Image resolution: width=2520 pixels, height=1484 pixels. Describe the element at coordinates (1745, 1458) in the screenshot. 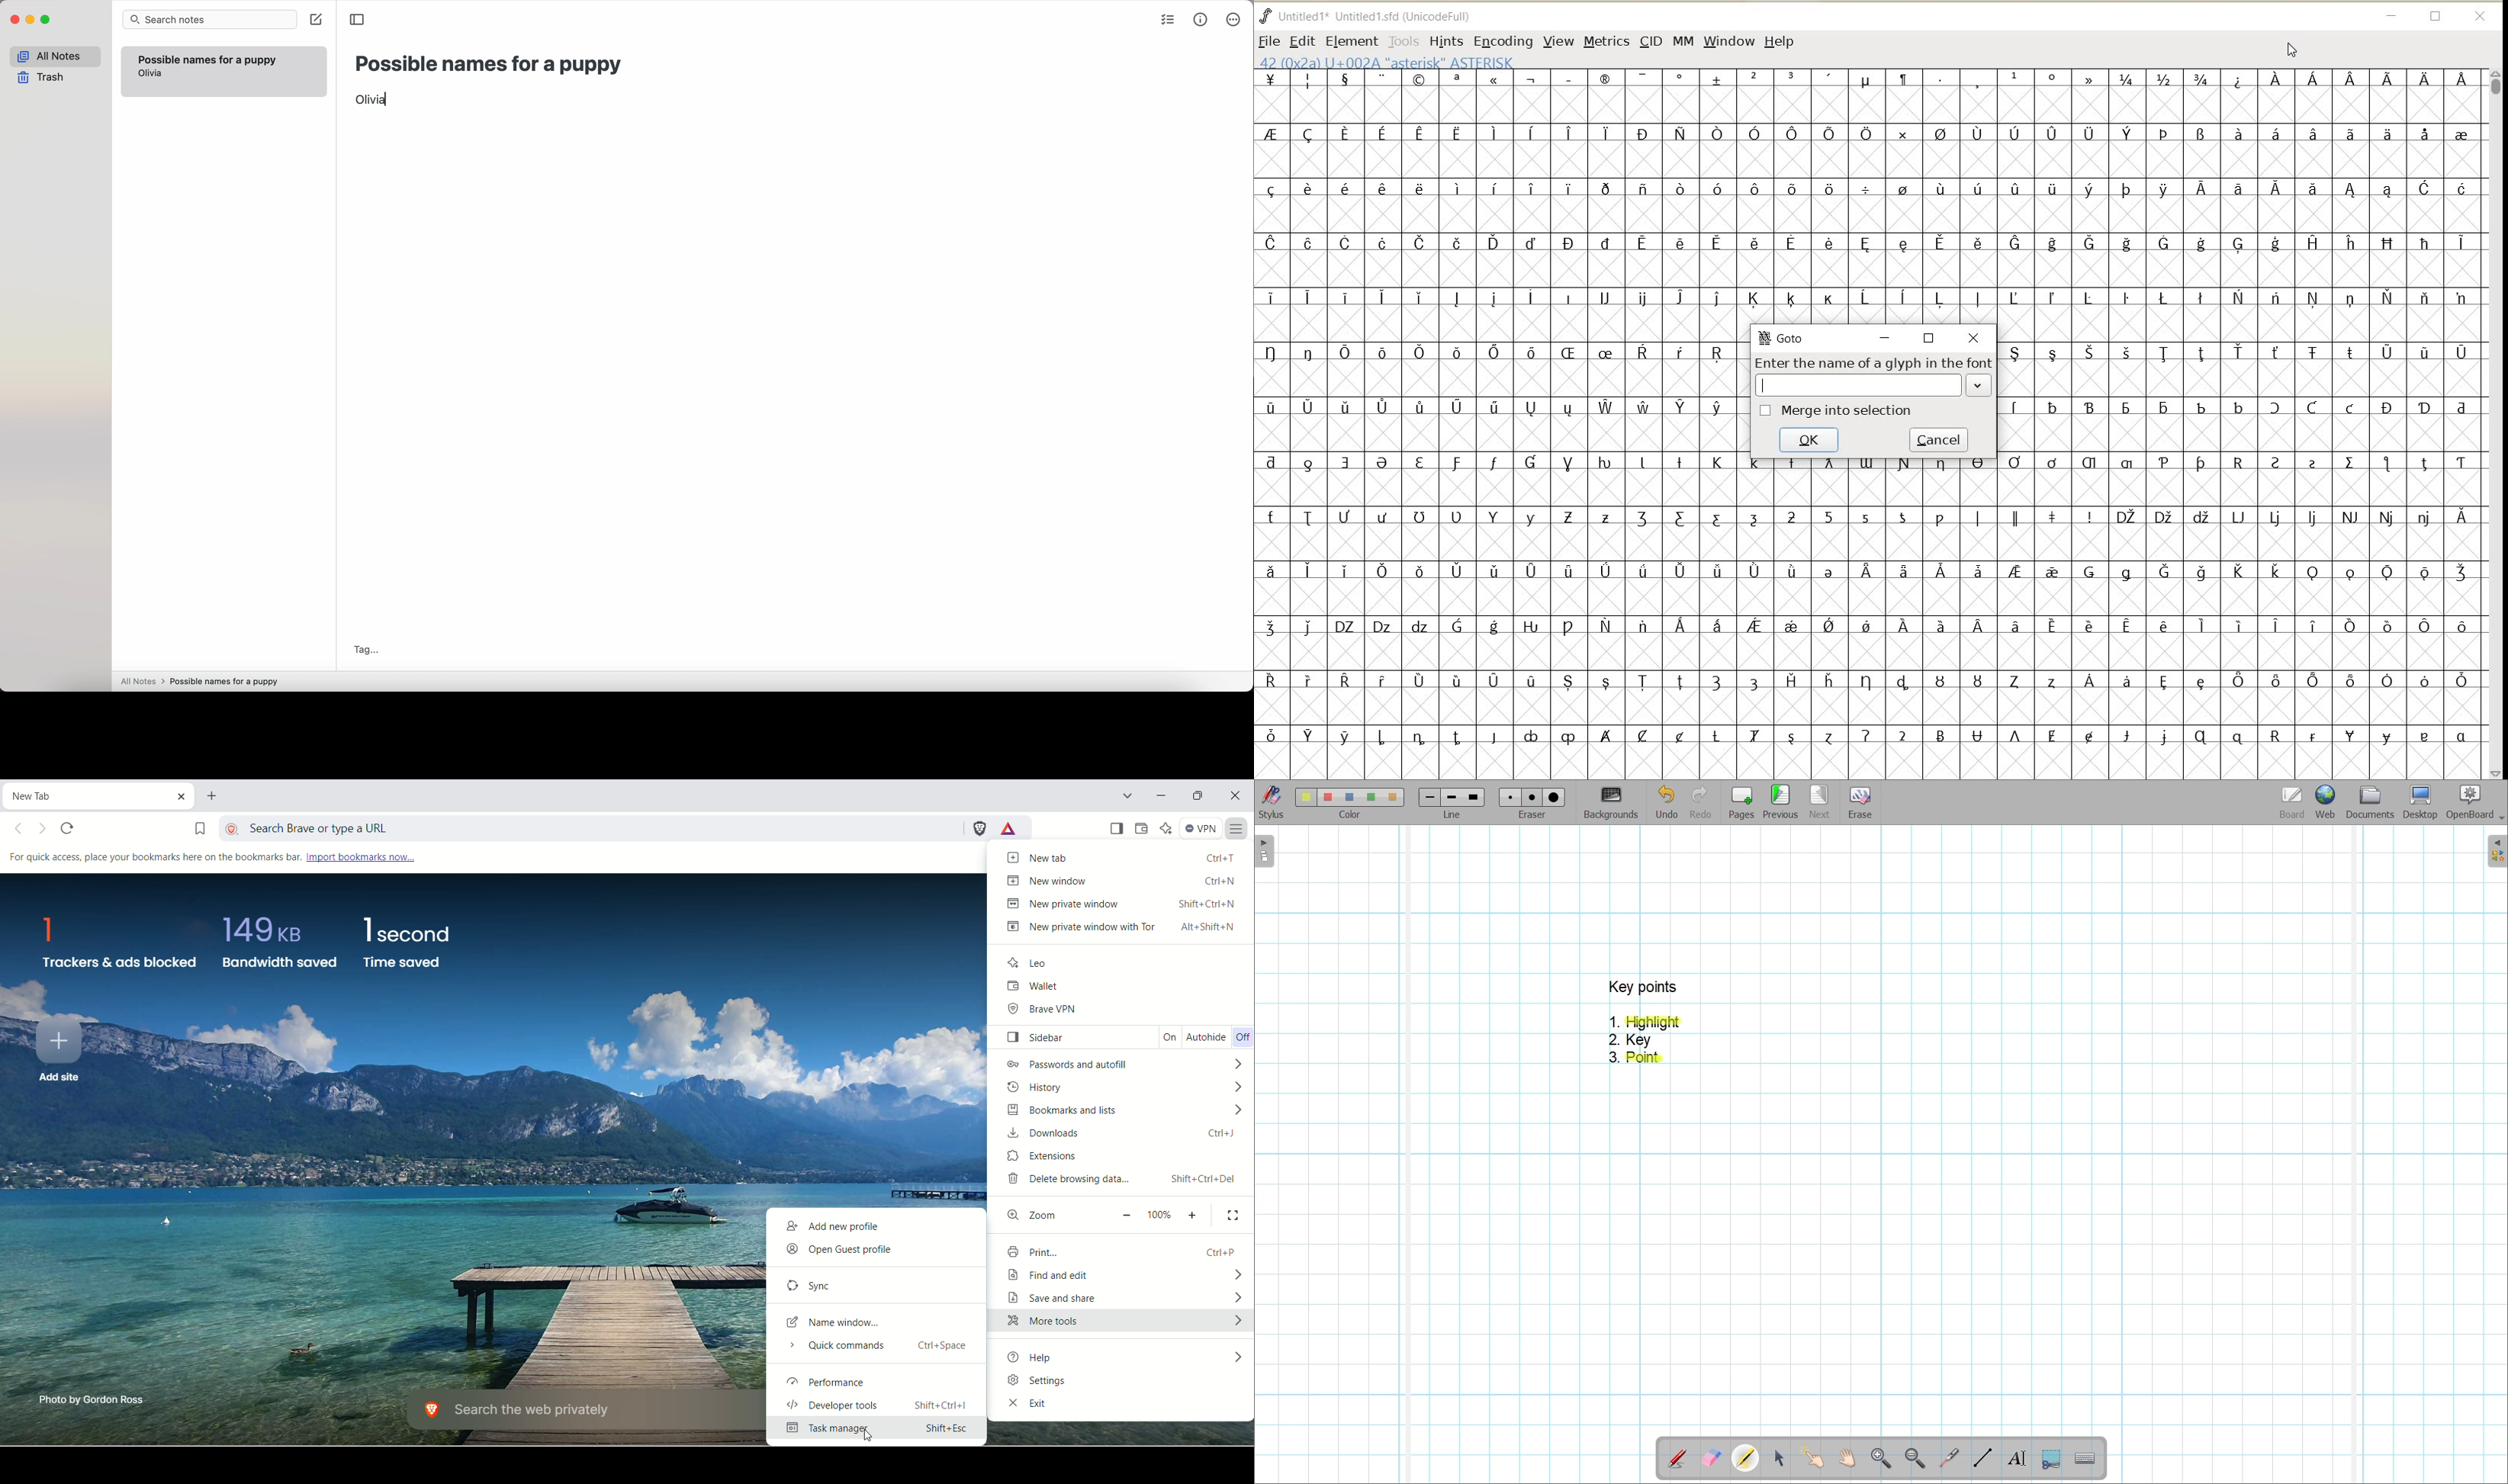

I see `Highlighter` at that location.